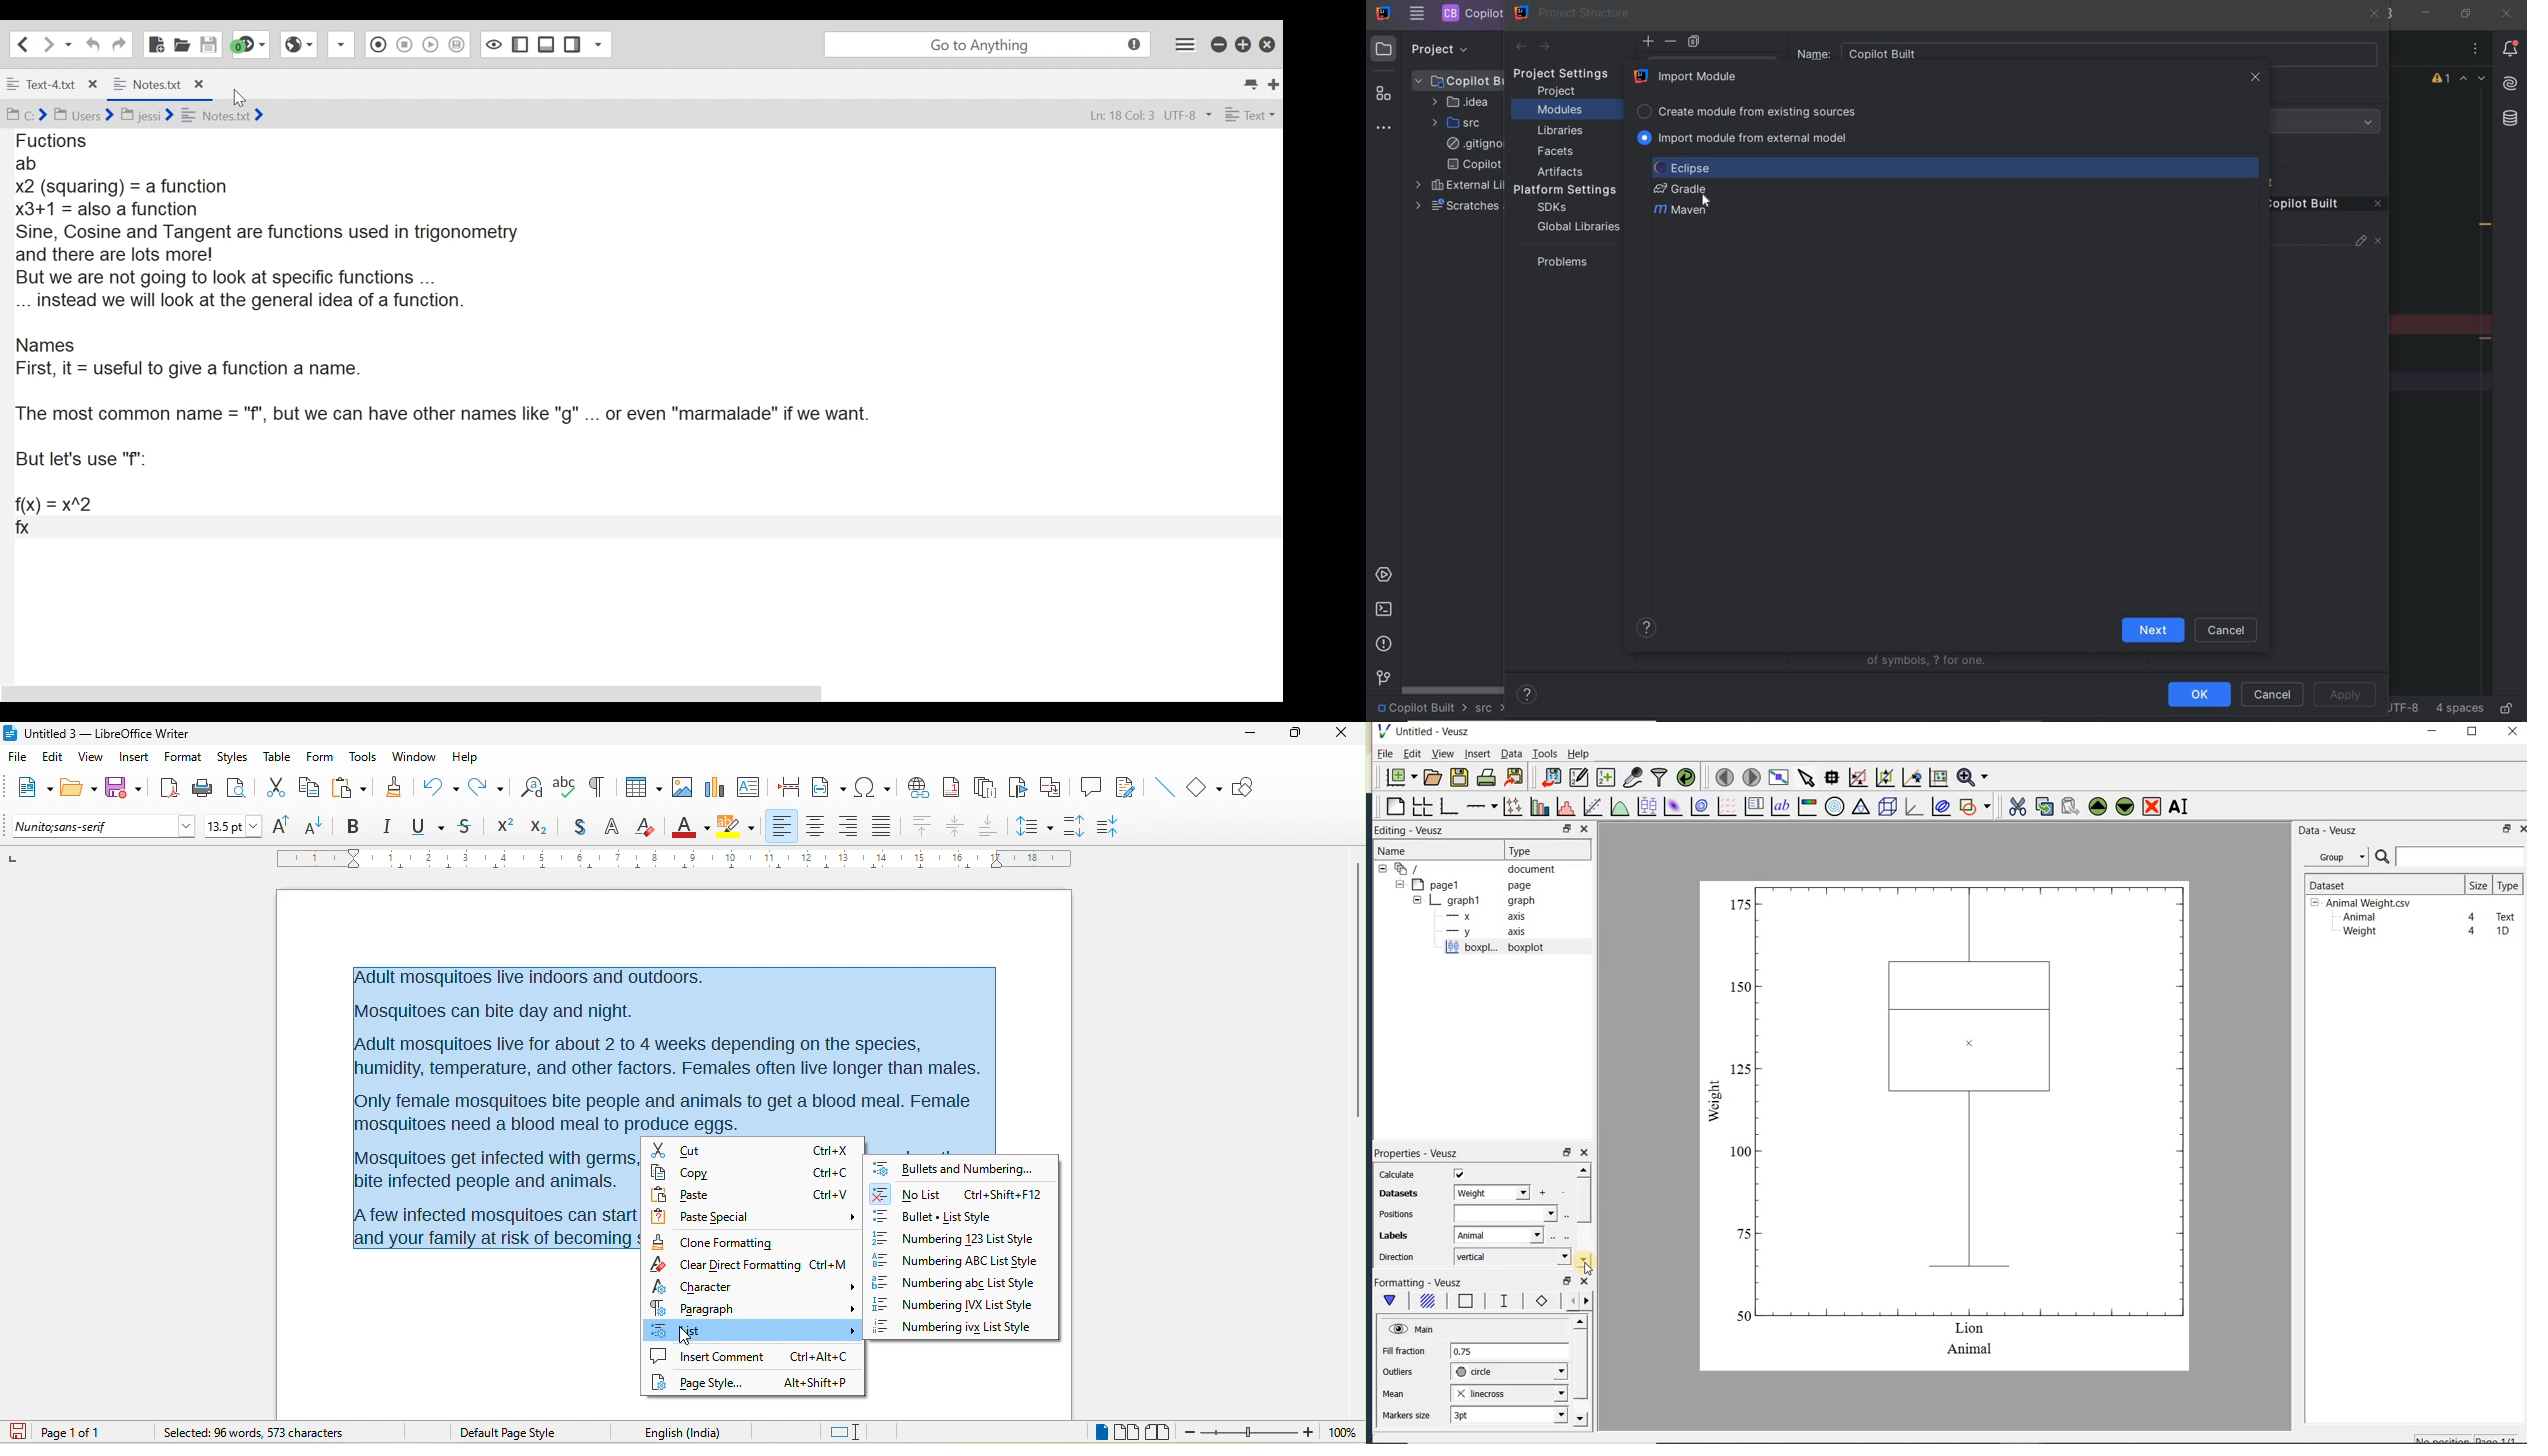  I want to click on page style, so click(752, 1382).